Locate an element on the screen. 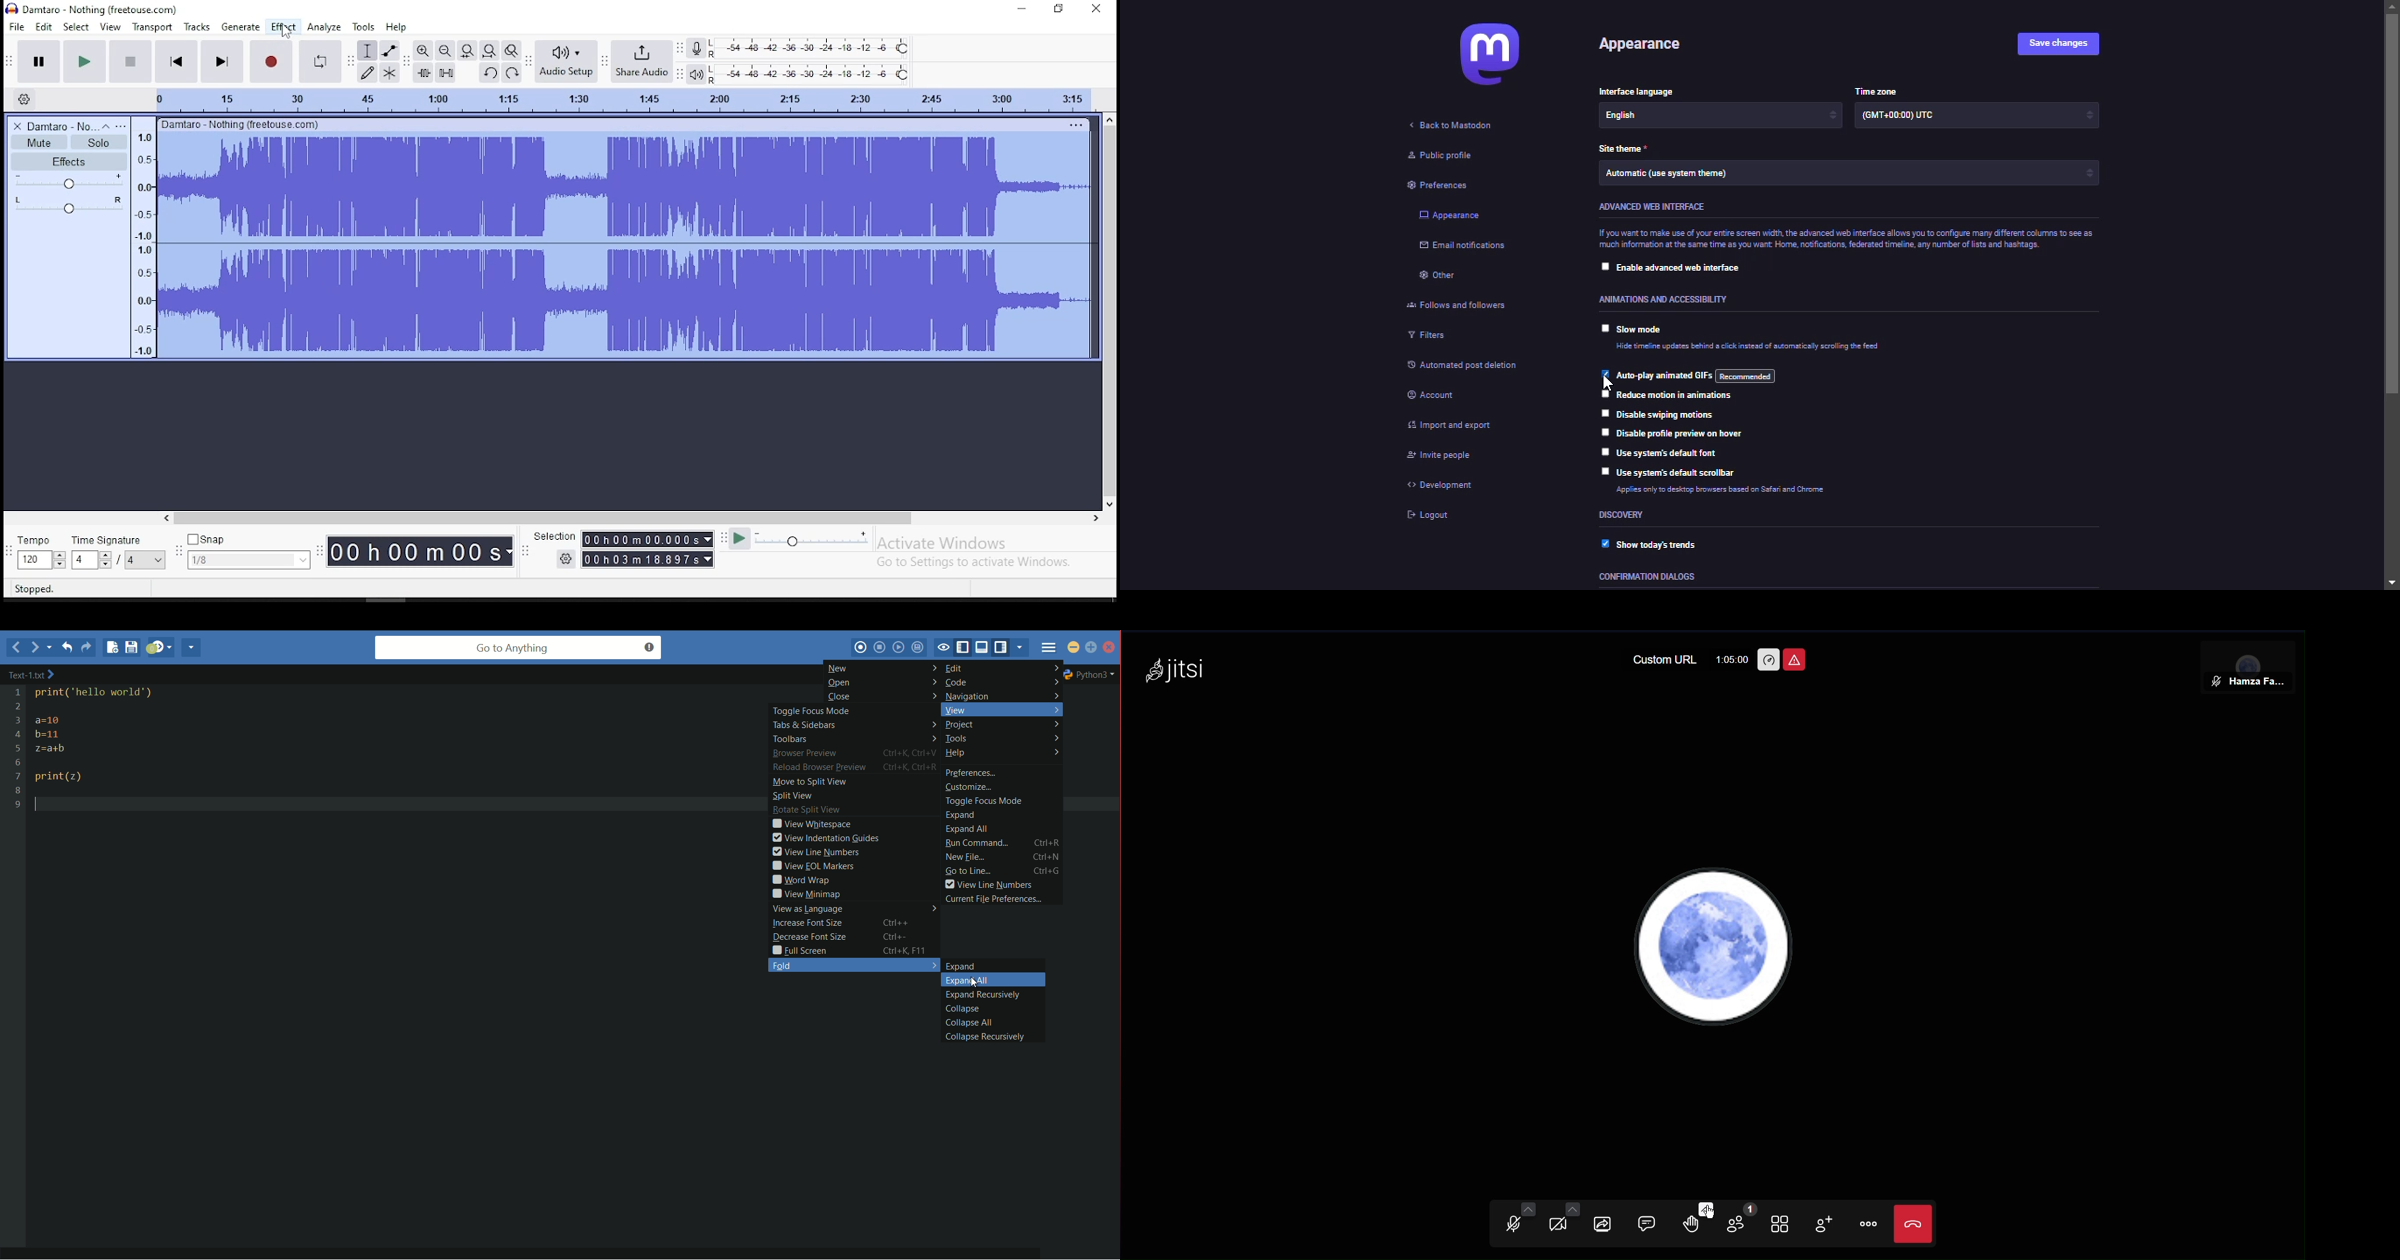  trim audio outside selection is located at coordinates (424, 73).